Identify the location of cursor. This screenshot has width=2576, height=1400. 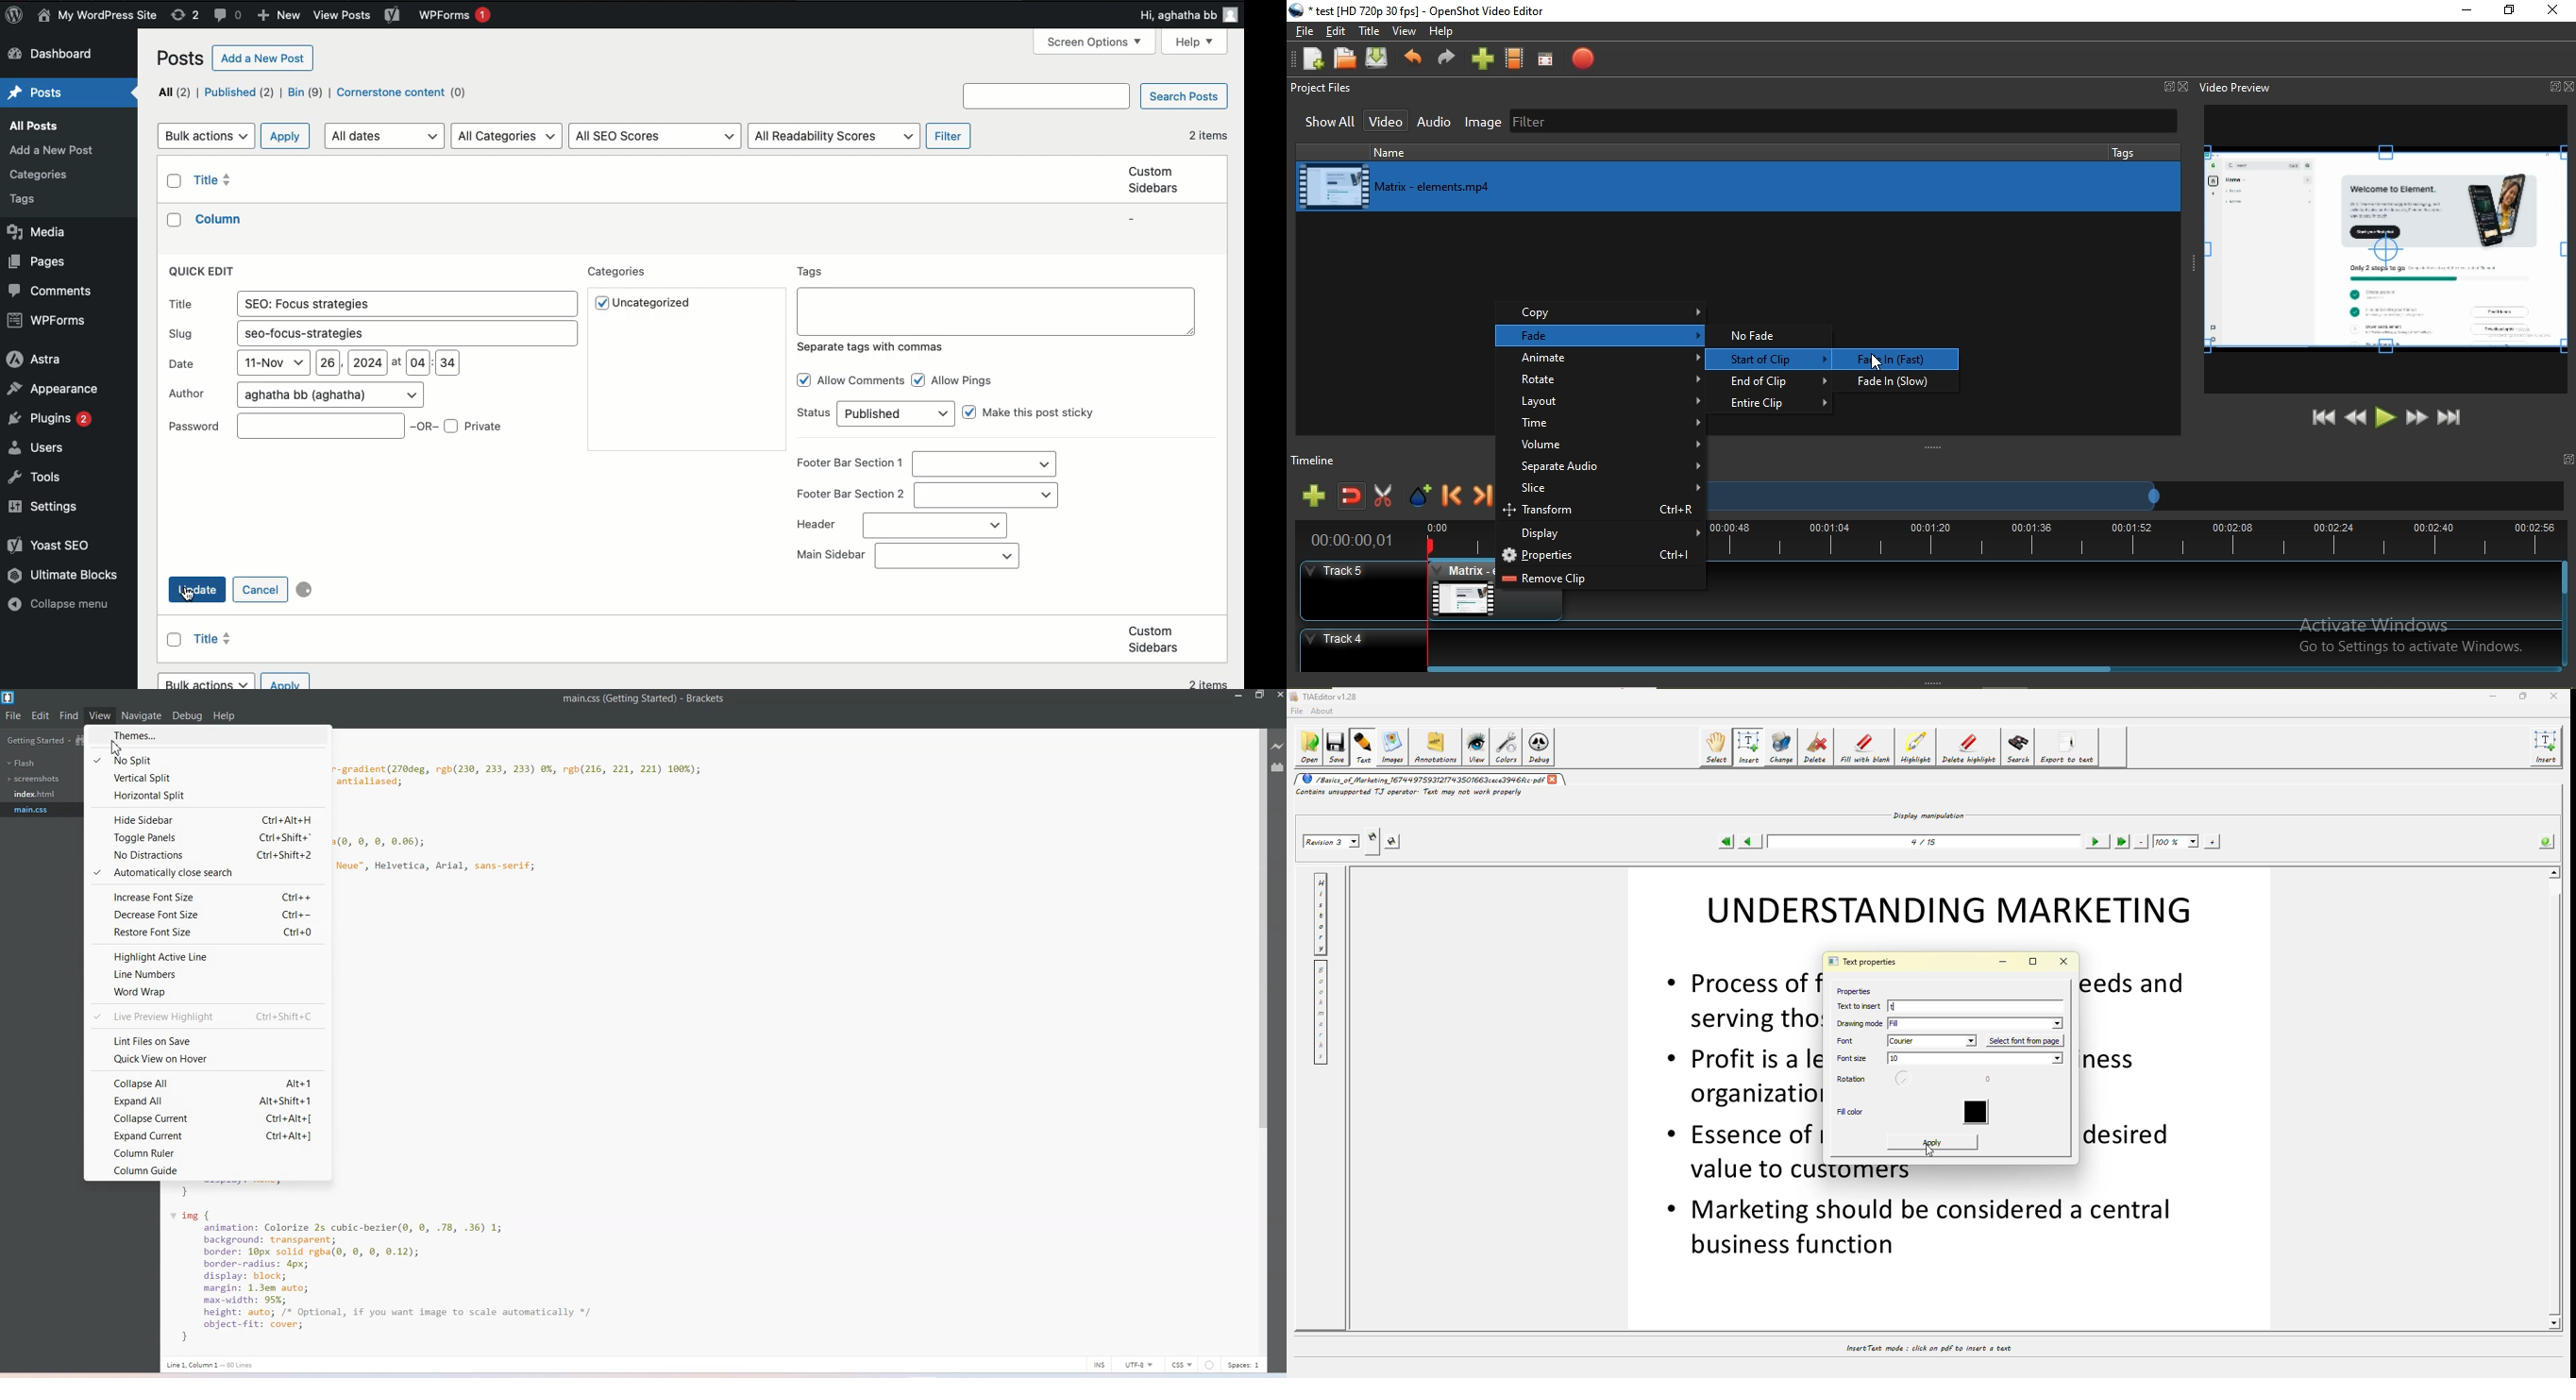
(1874, 361).